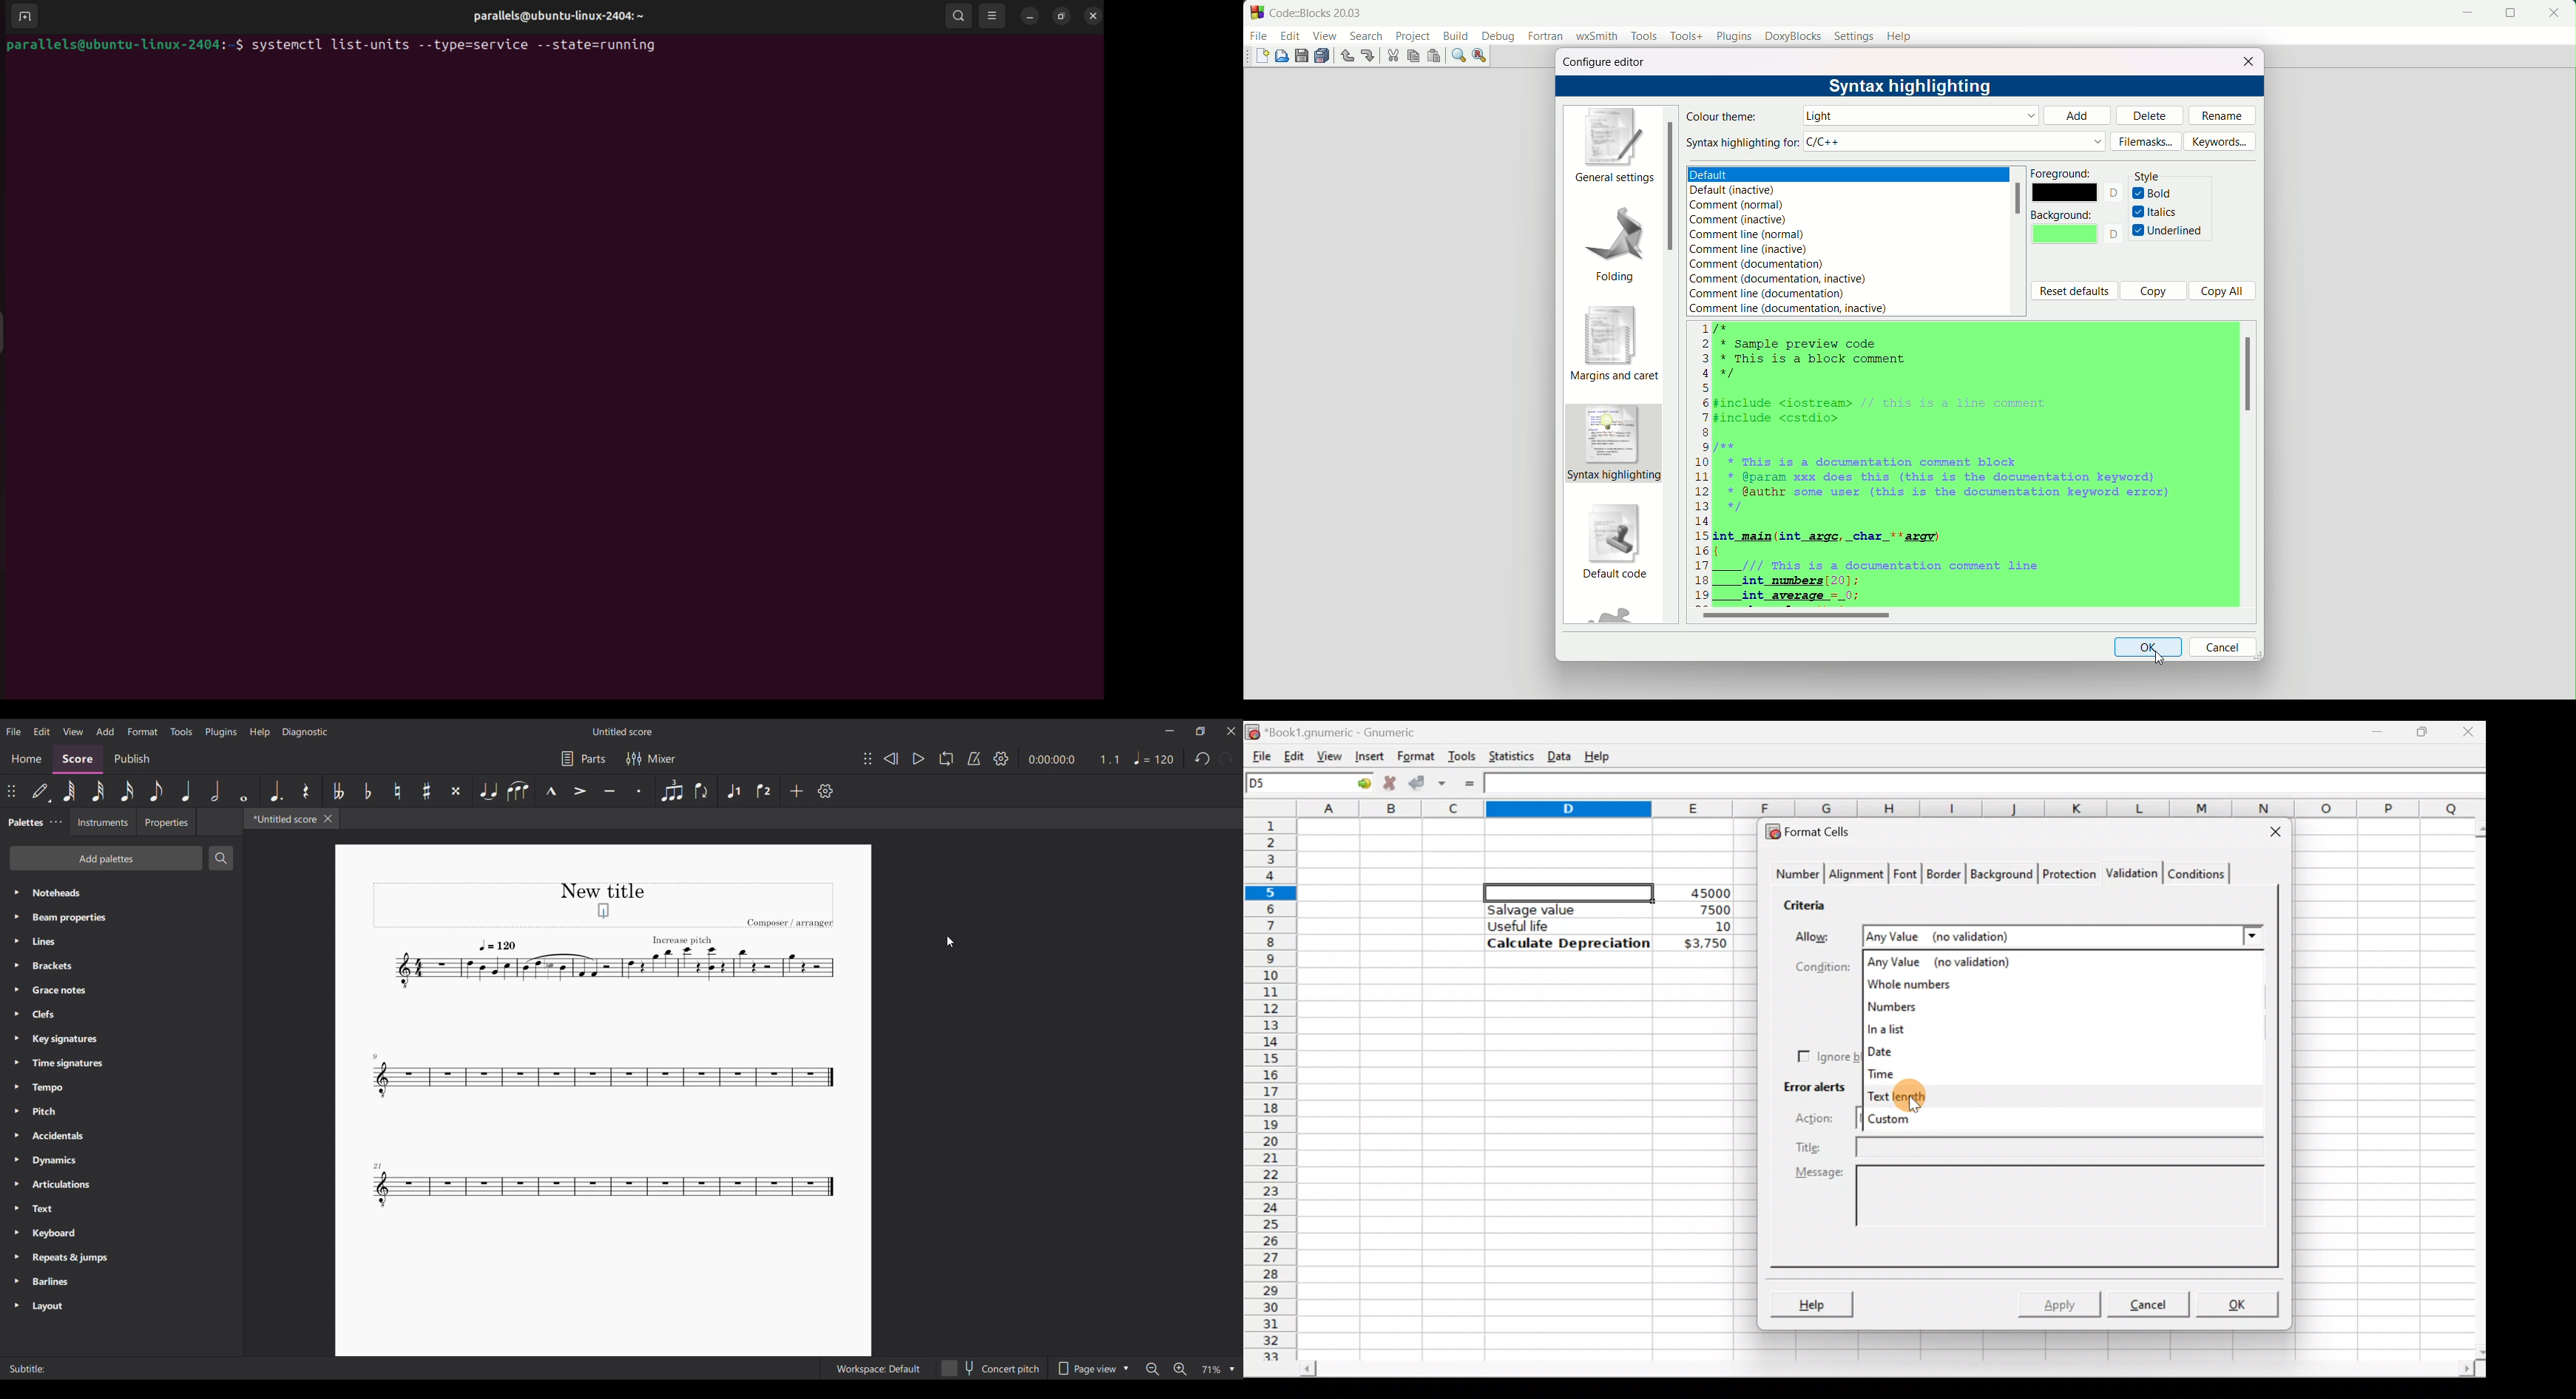 This screenshot has height=1400, width=2576. I want to click on code, so click(1946, 466).